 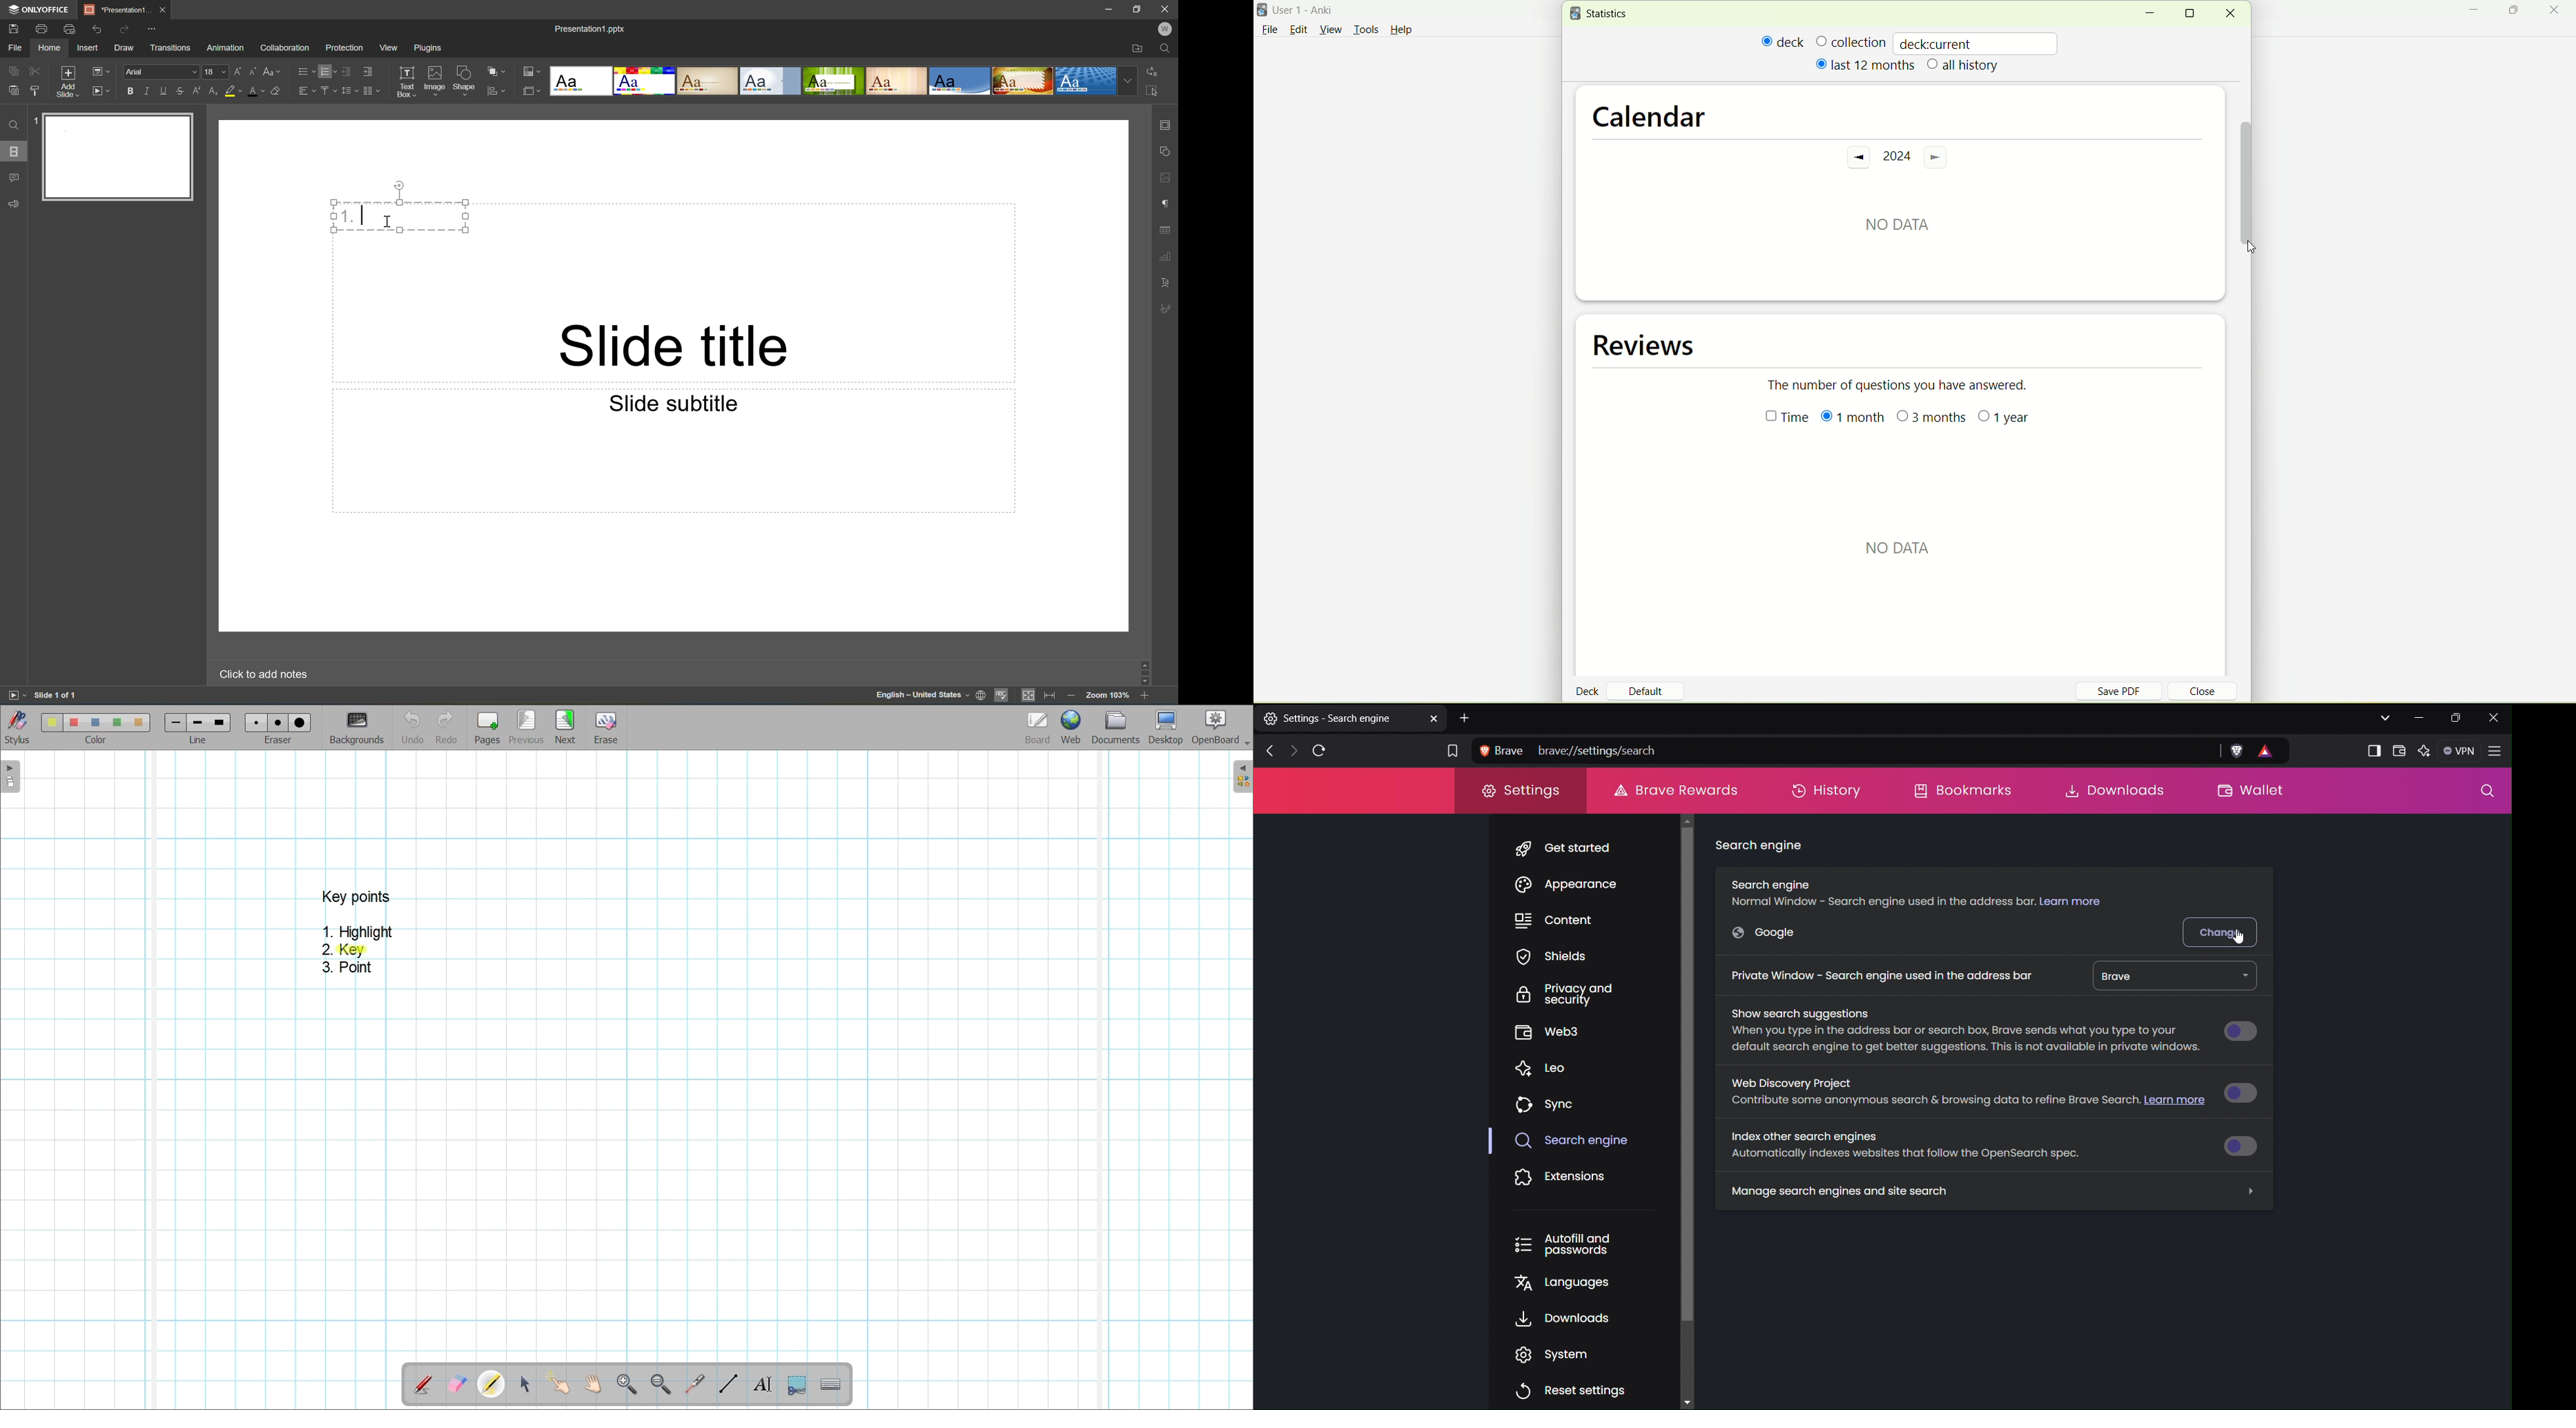 I want to click on Typing cursor, so click(x=364, y=215).